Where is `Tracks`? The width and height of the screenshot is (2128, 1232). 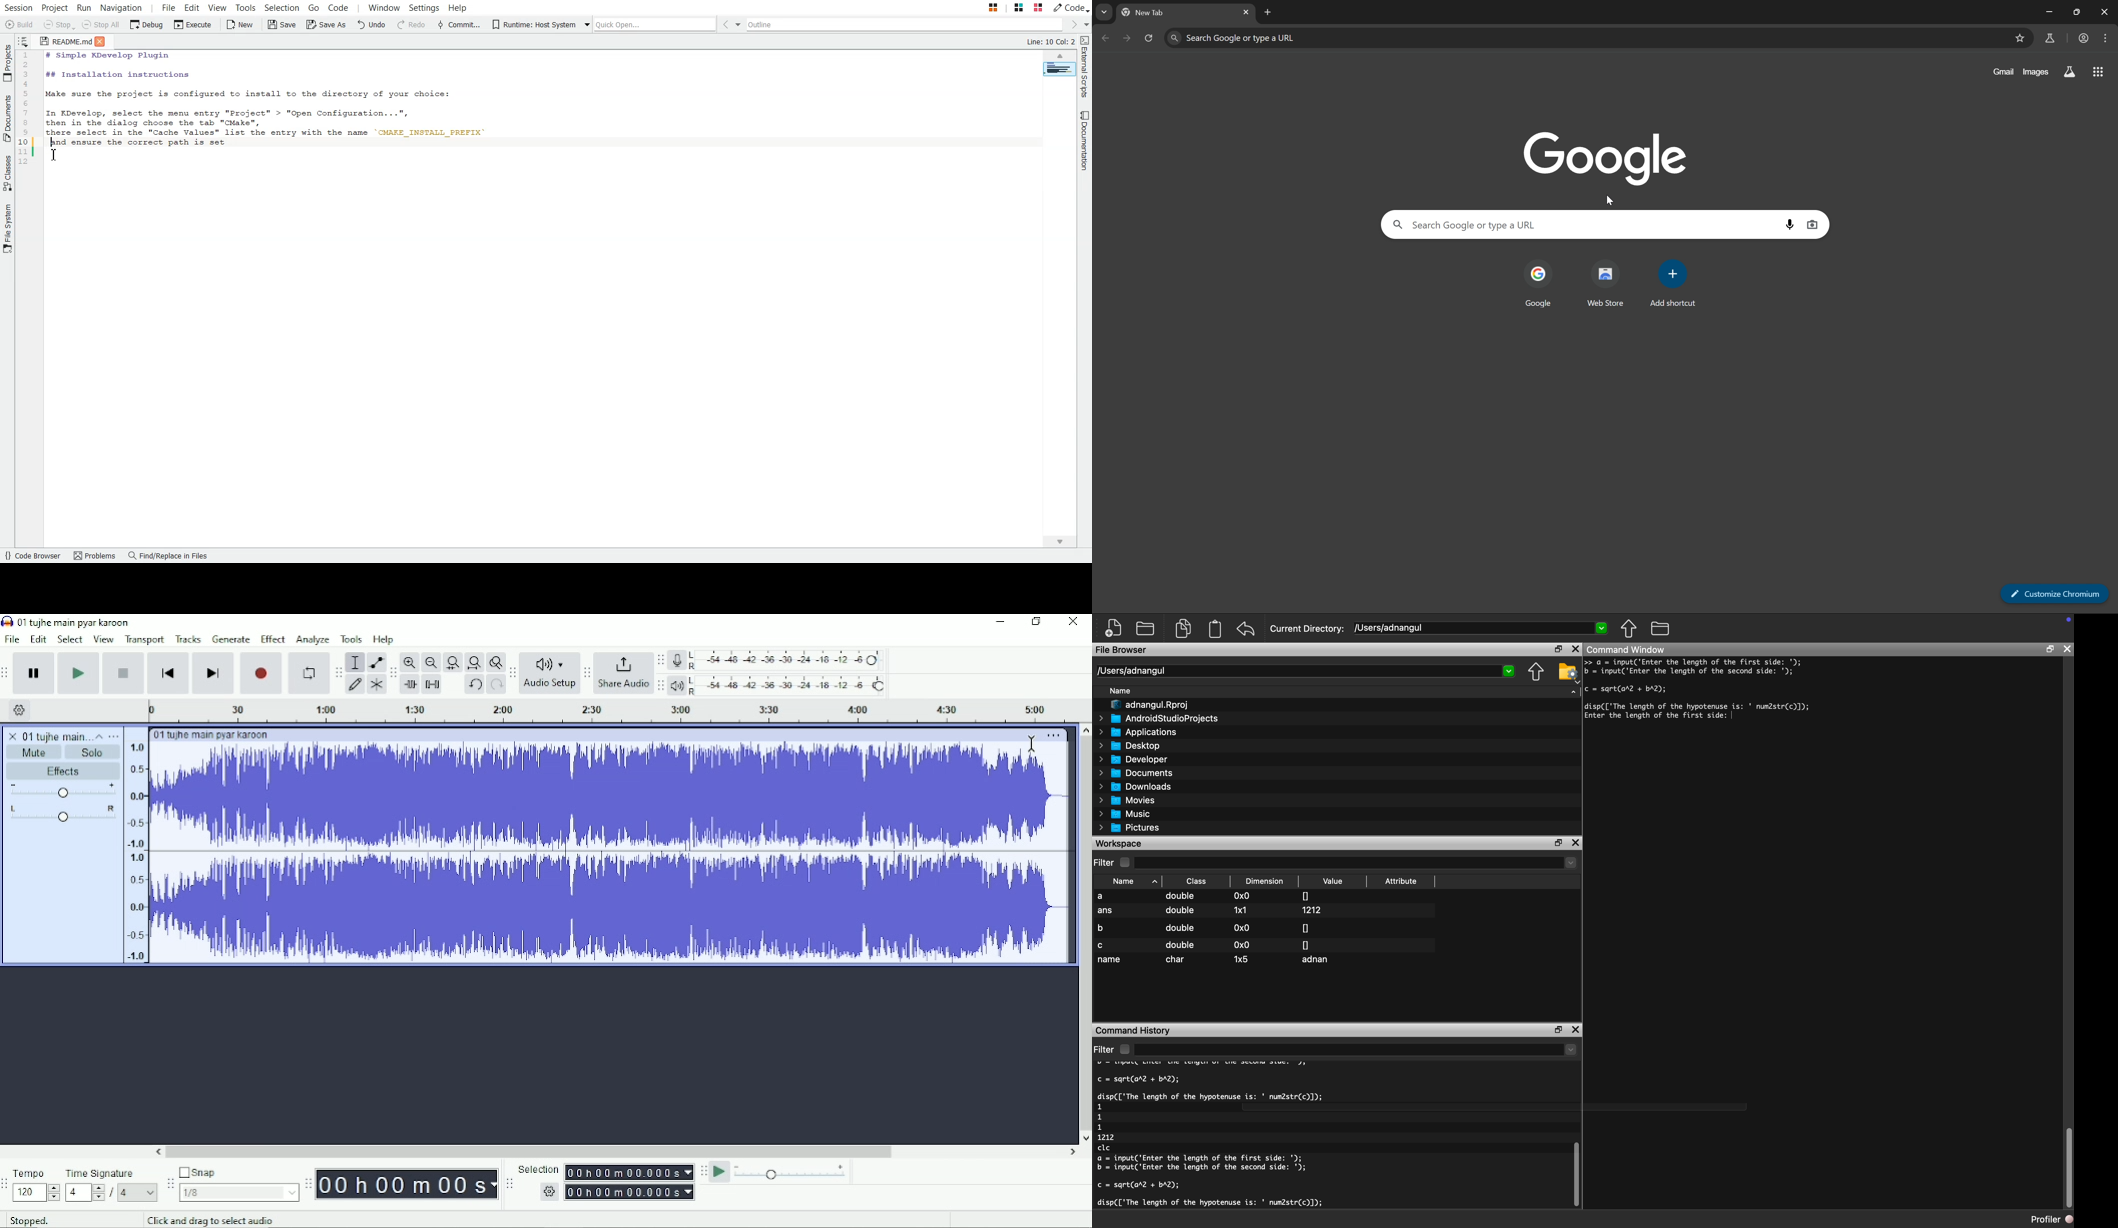 Tracks is located at coordinates (189, 639).